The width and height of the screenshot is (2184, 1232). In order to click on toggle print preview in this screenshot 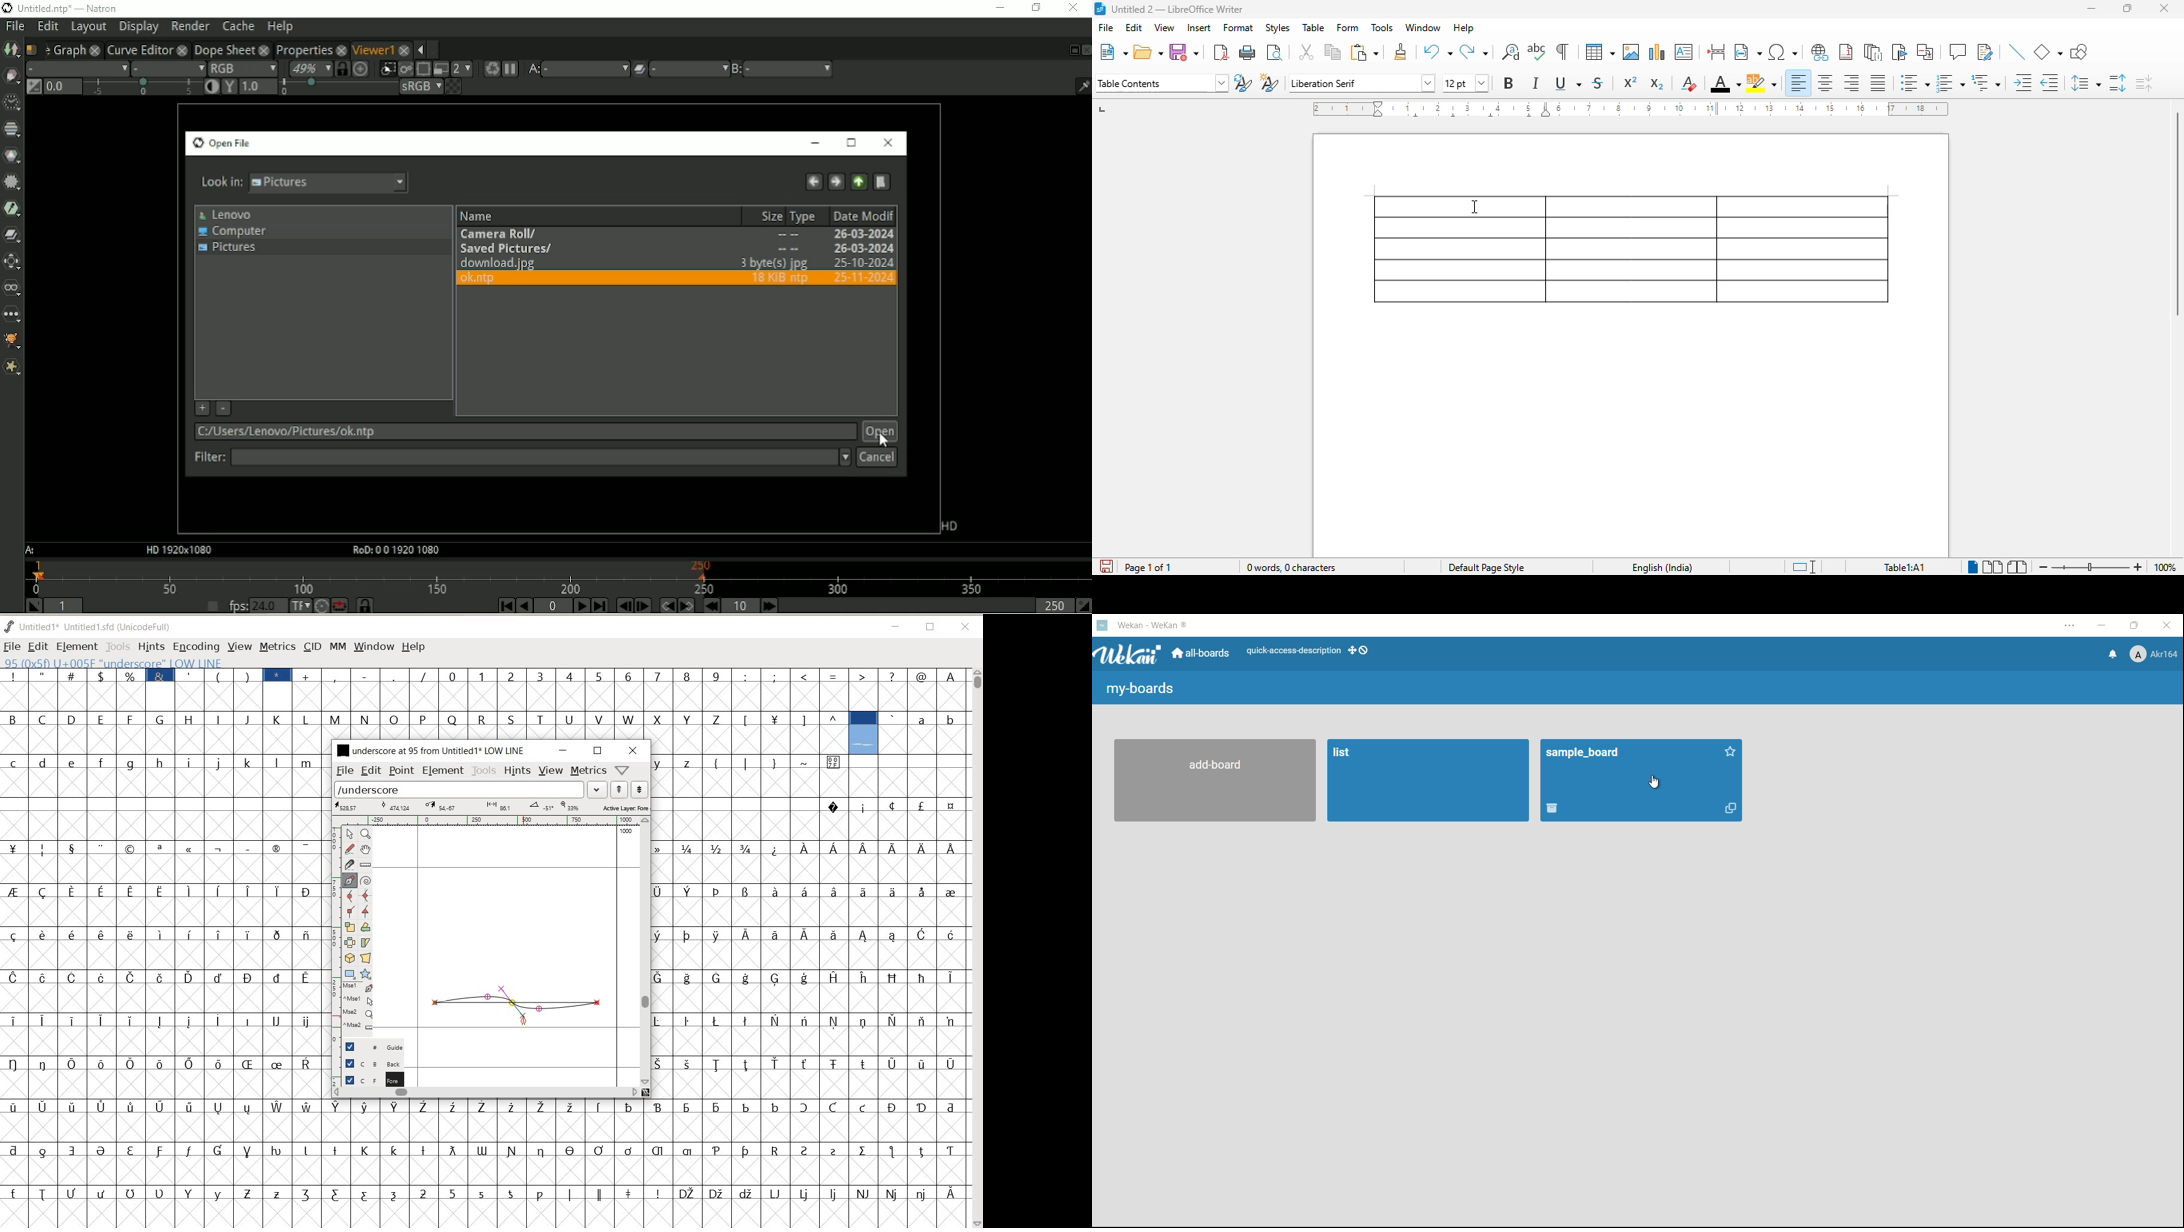, I will do `click(1273, 53)`.